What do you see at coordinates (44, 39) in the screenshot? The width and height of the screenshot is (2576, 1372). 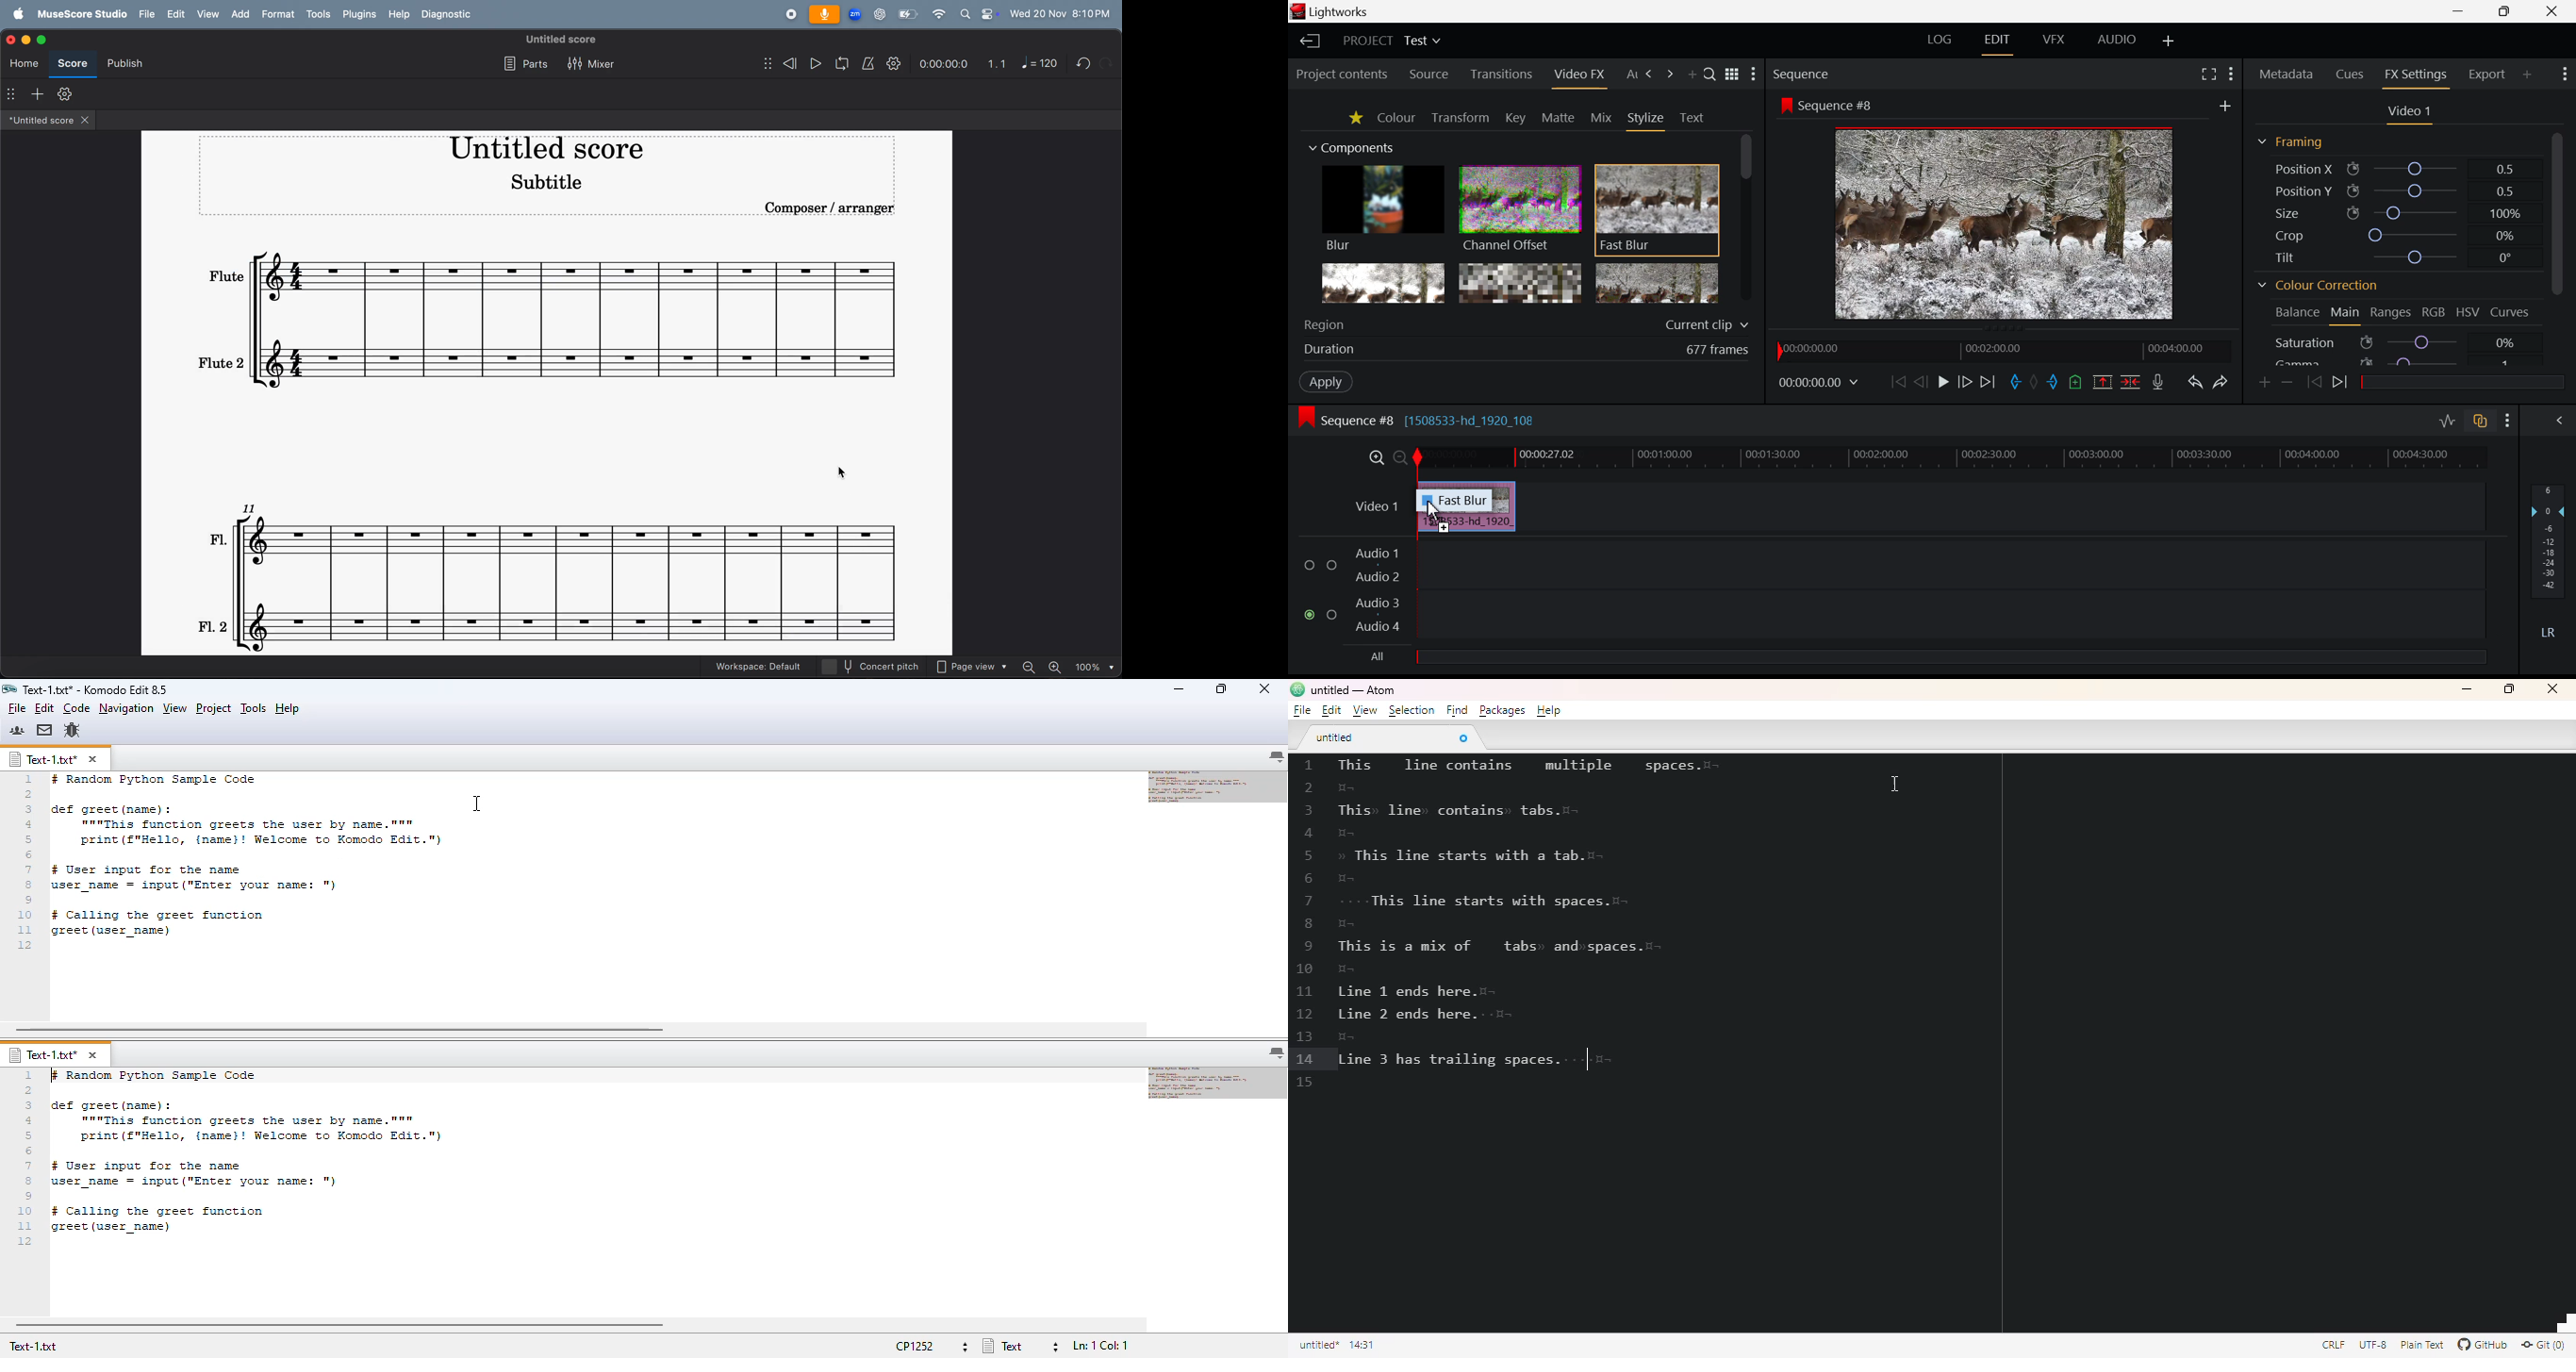 I see `maximize` at bounding box center [44, 39].